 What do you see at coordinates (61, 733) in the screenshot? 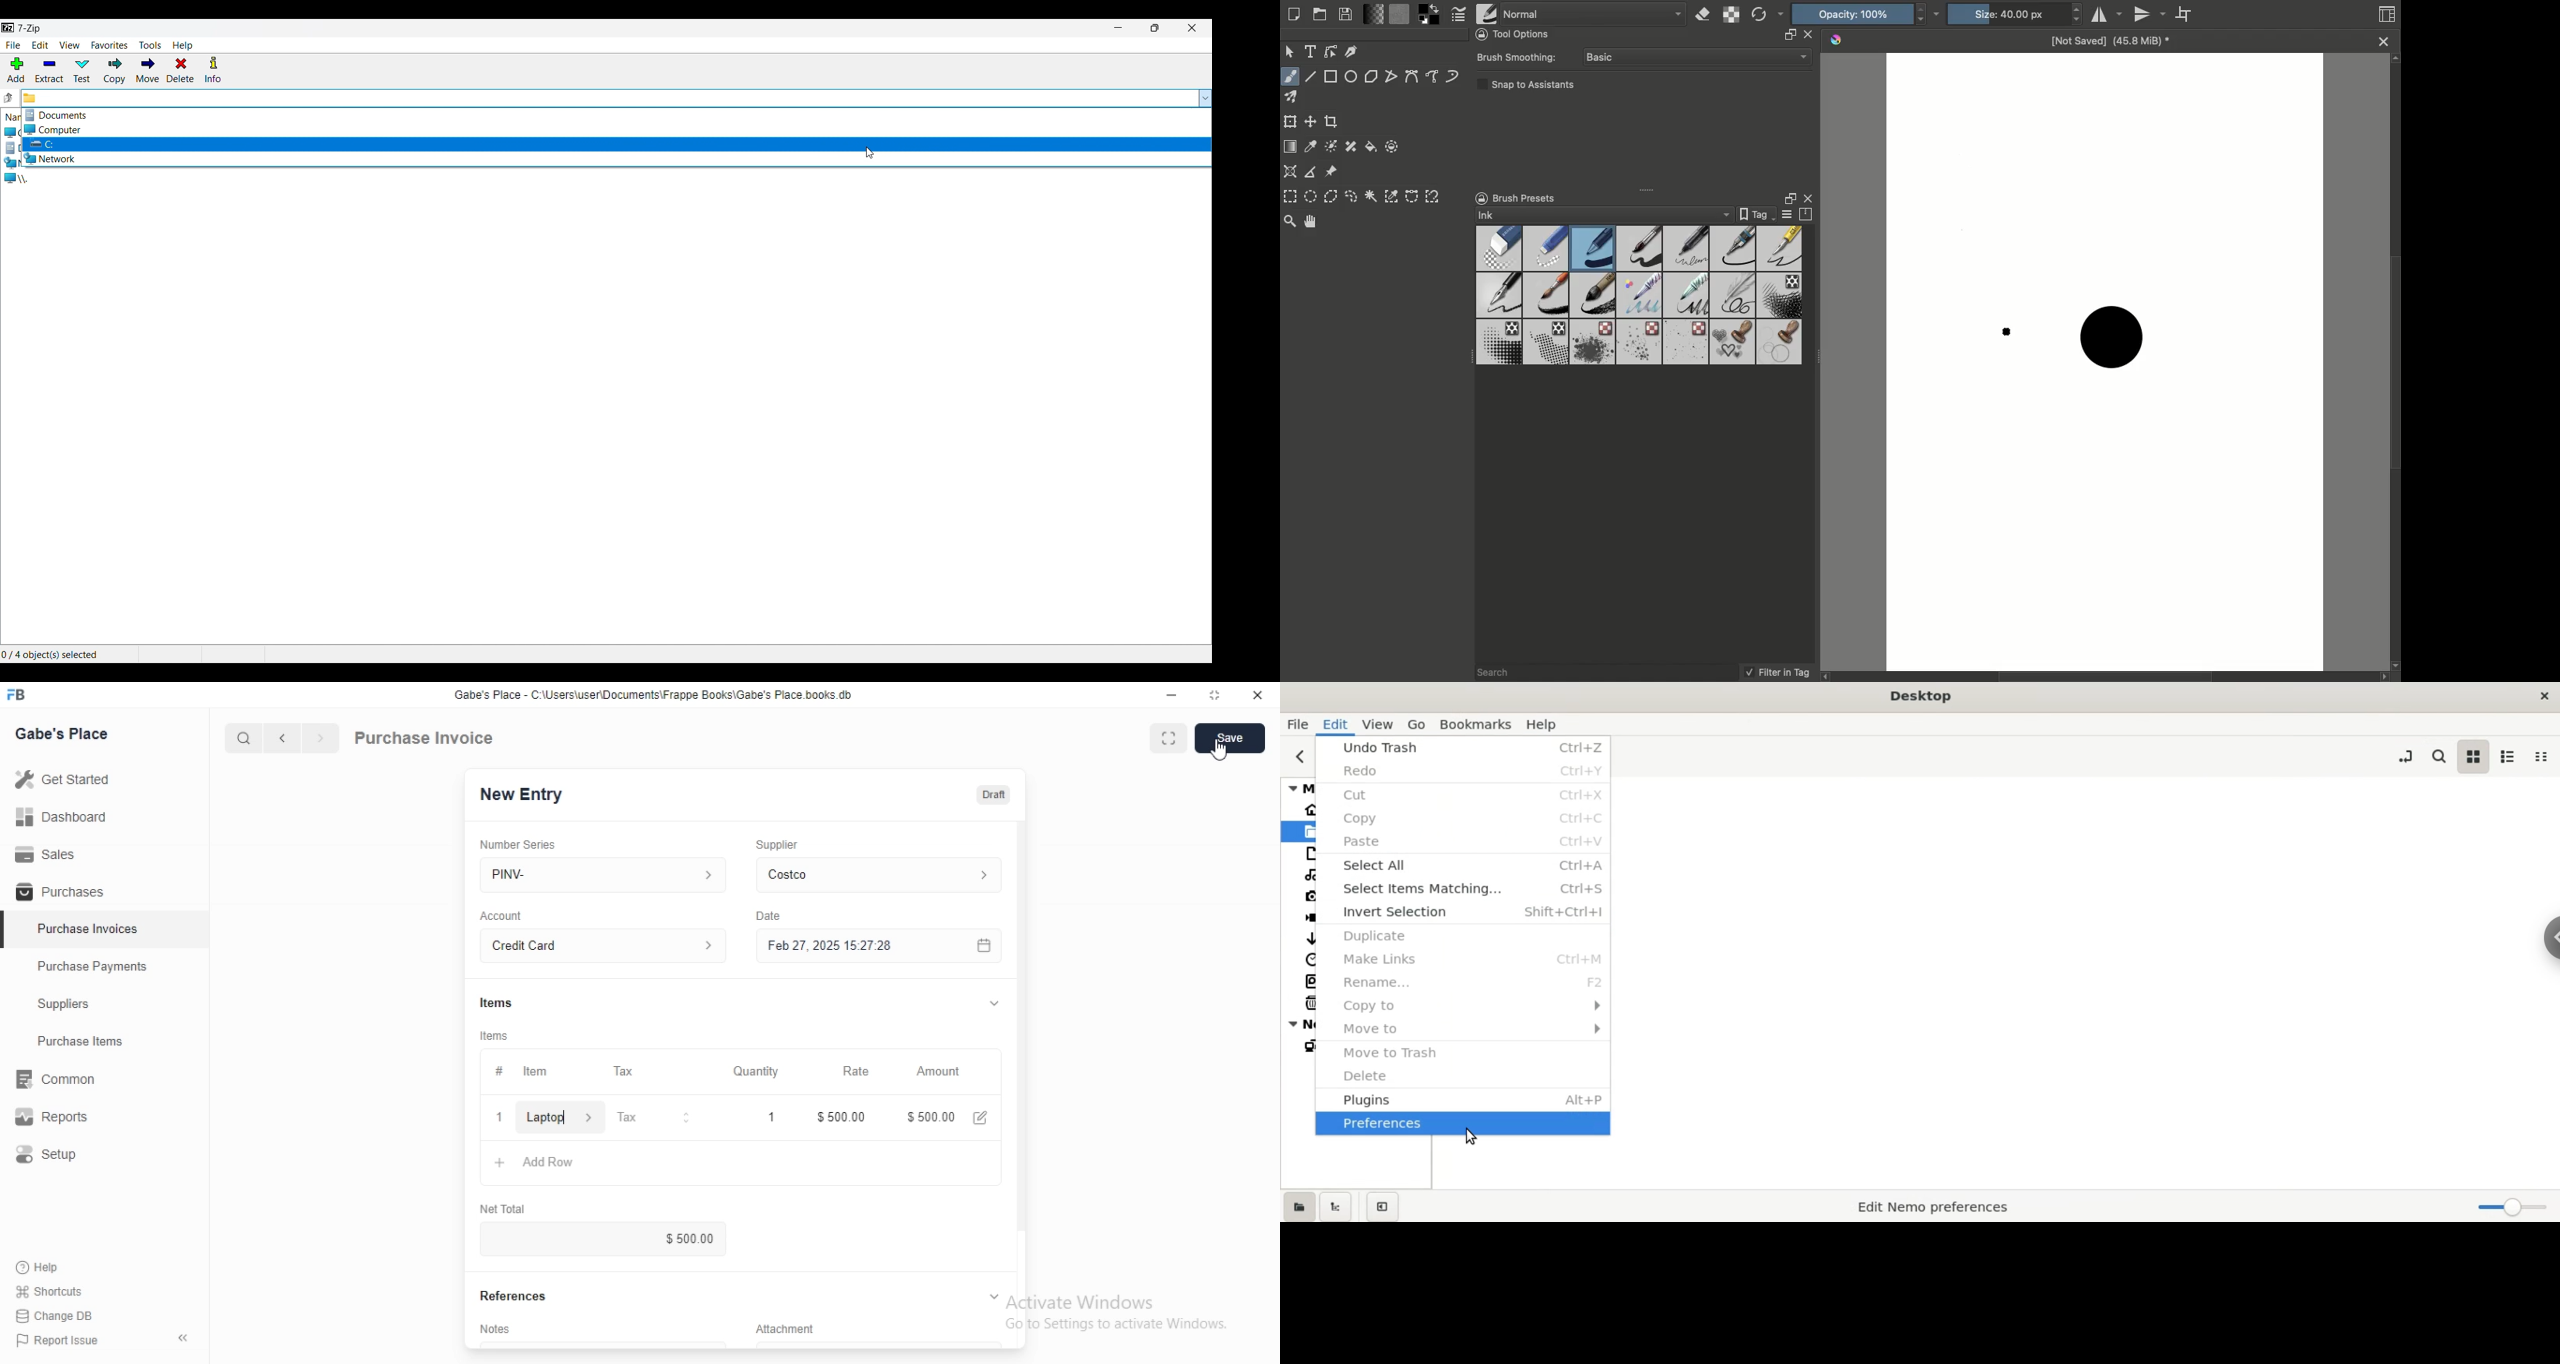
I see `Gabe's Place` at bounding box center [61, 733].